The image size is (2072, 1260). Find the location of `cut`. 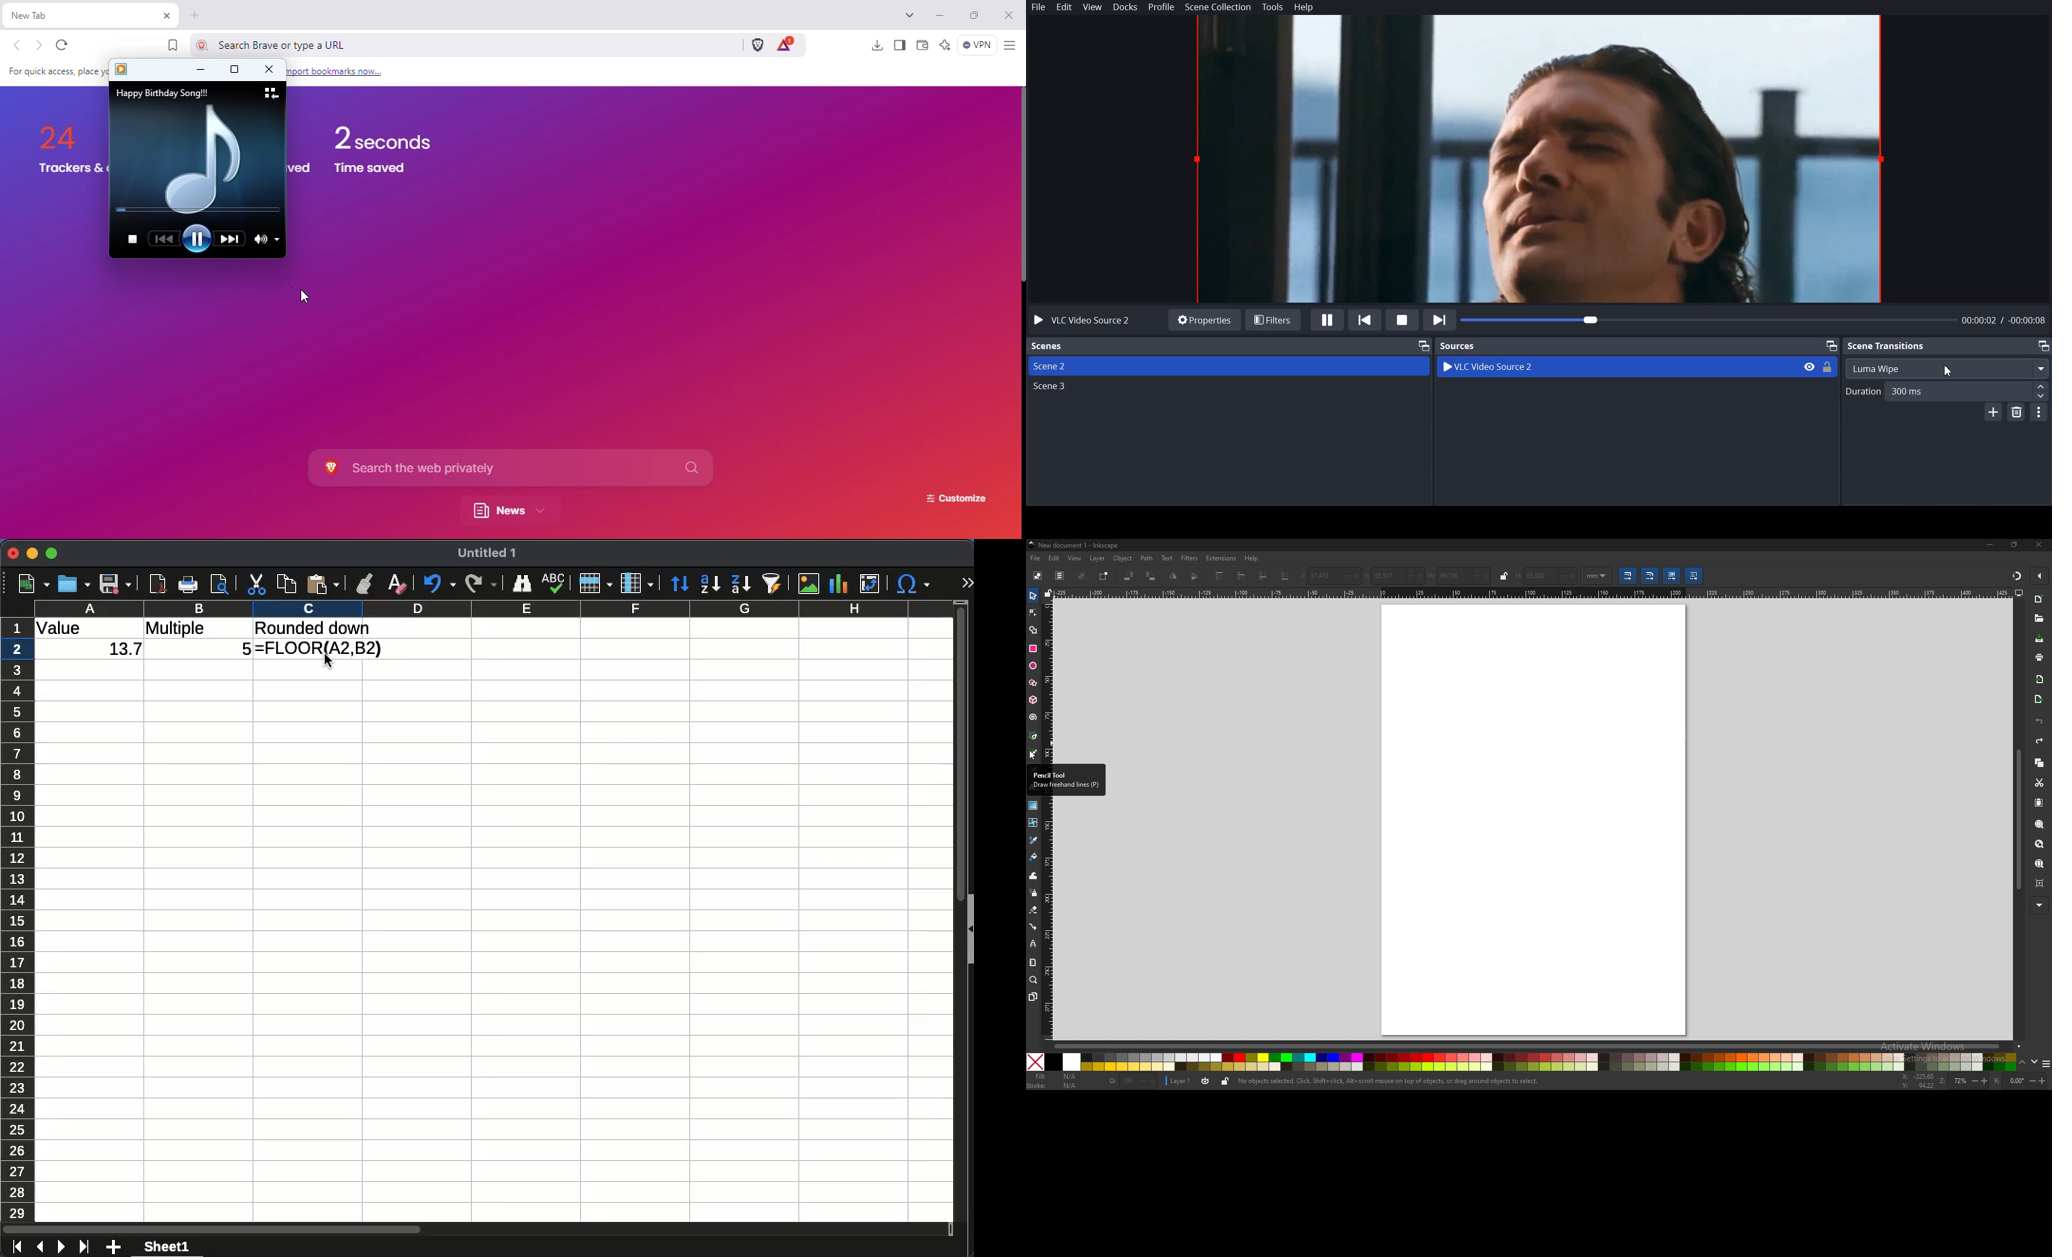

cut is located at coordinates (257, 584).